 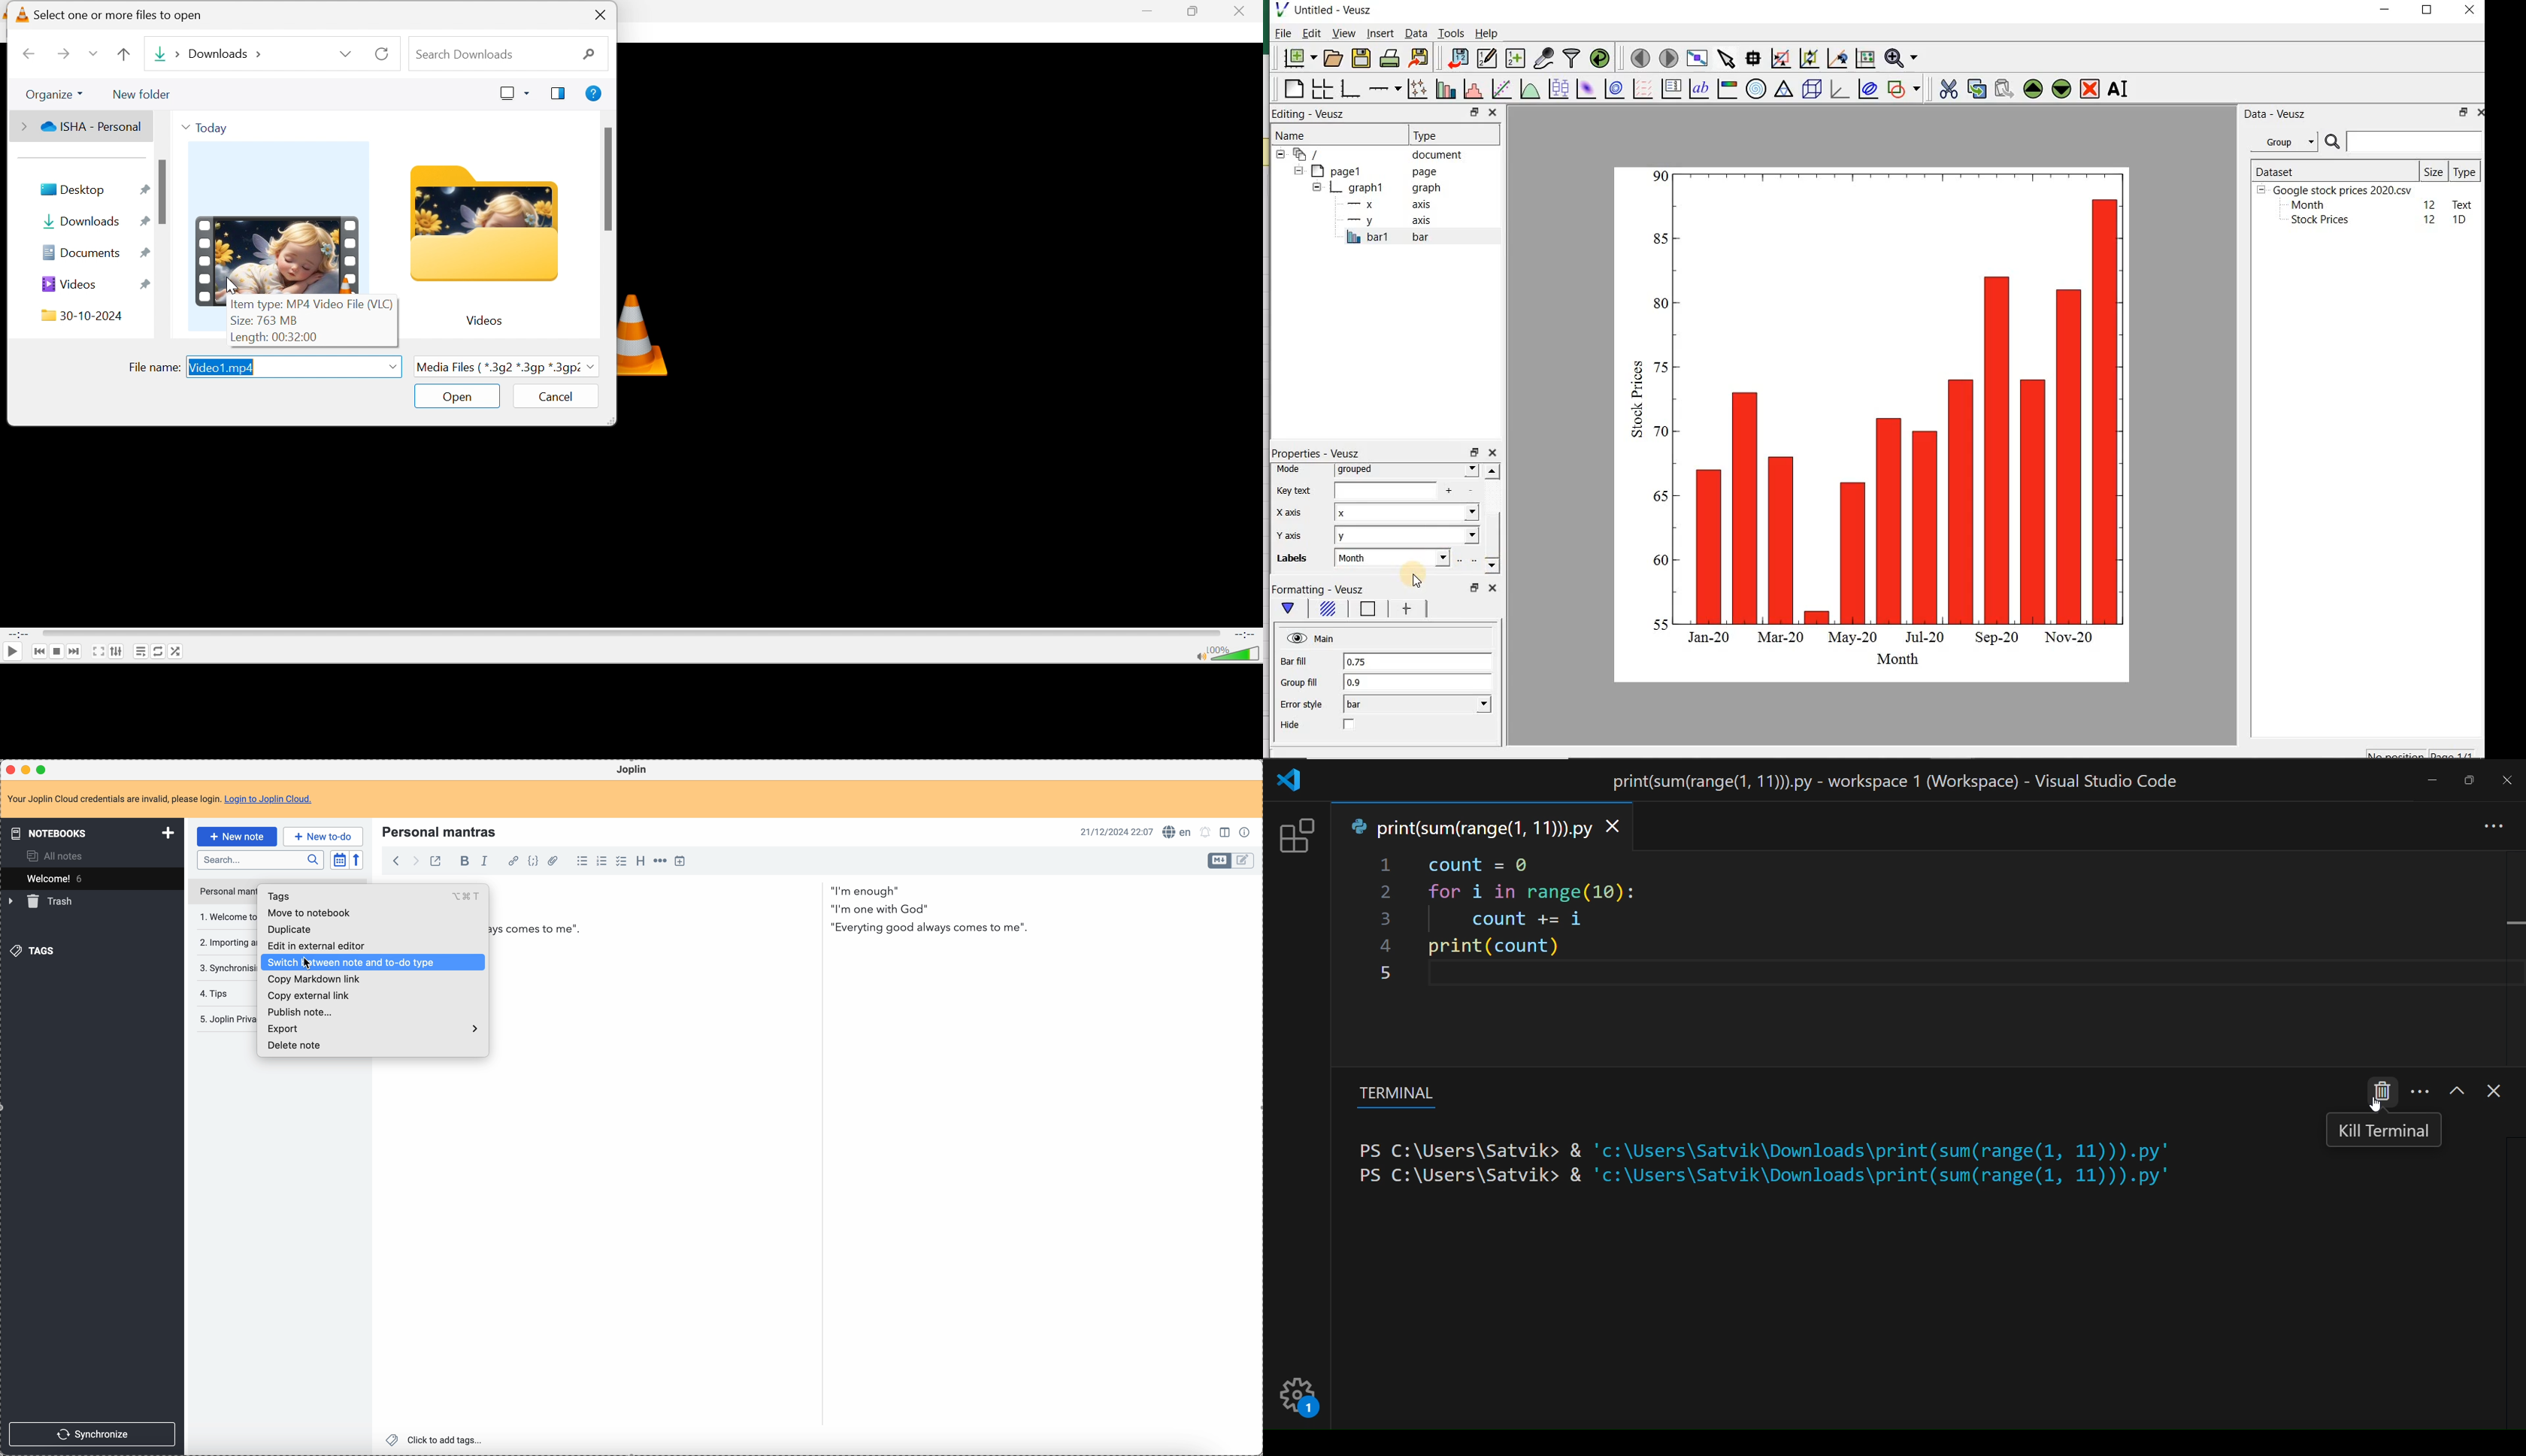 What do you see at coordinates (415, 861) in the screenshot?
I see `foward` at bounding box center [415, 861].